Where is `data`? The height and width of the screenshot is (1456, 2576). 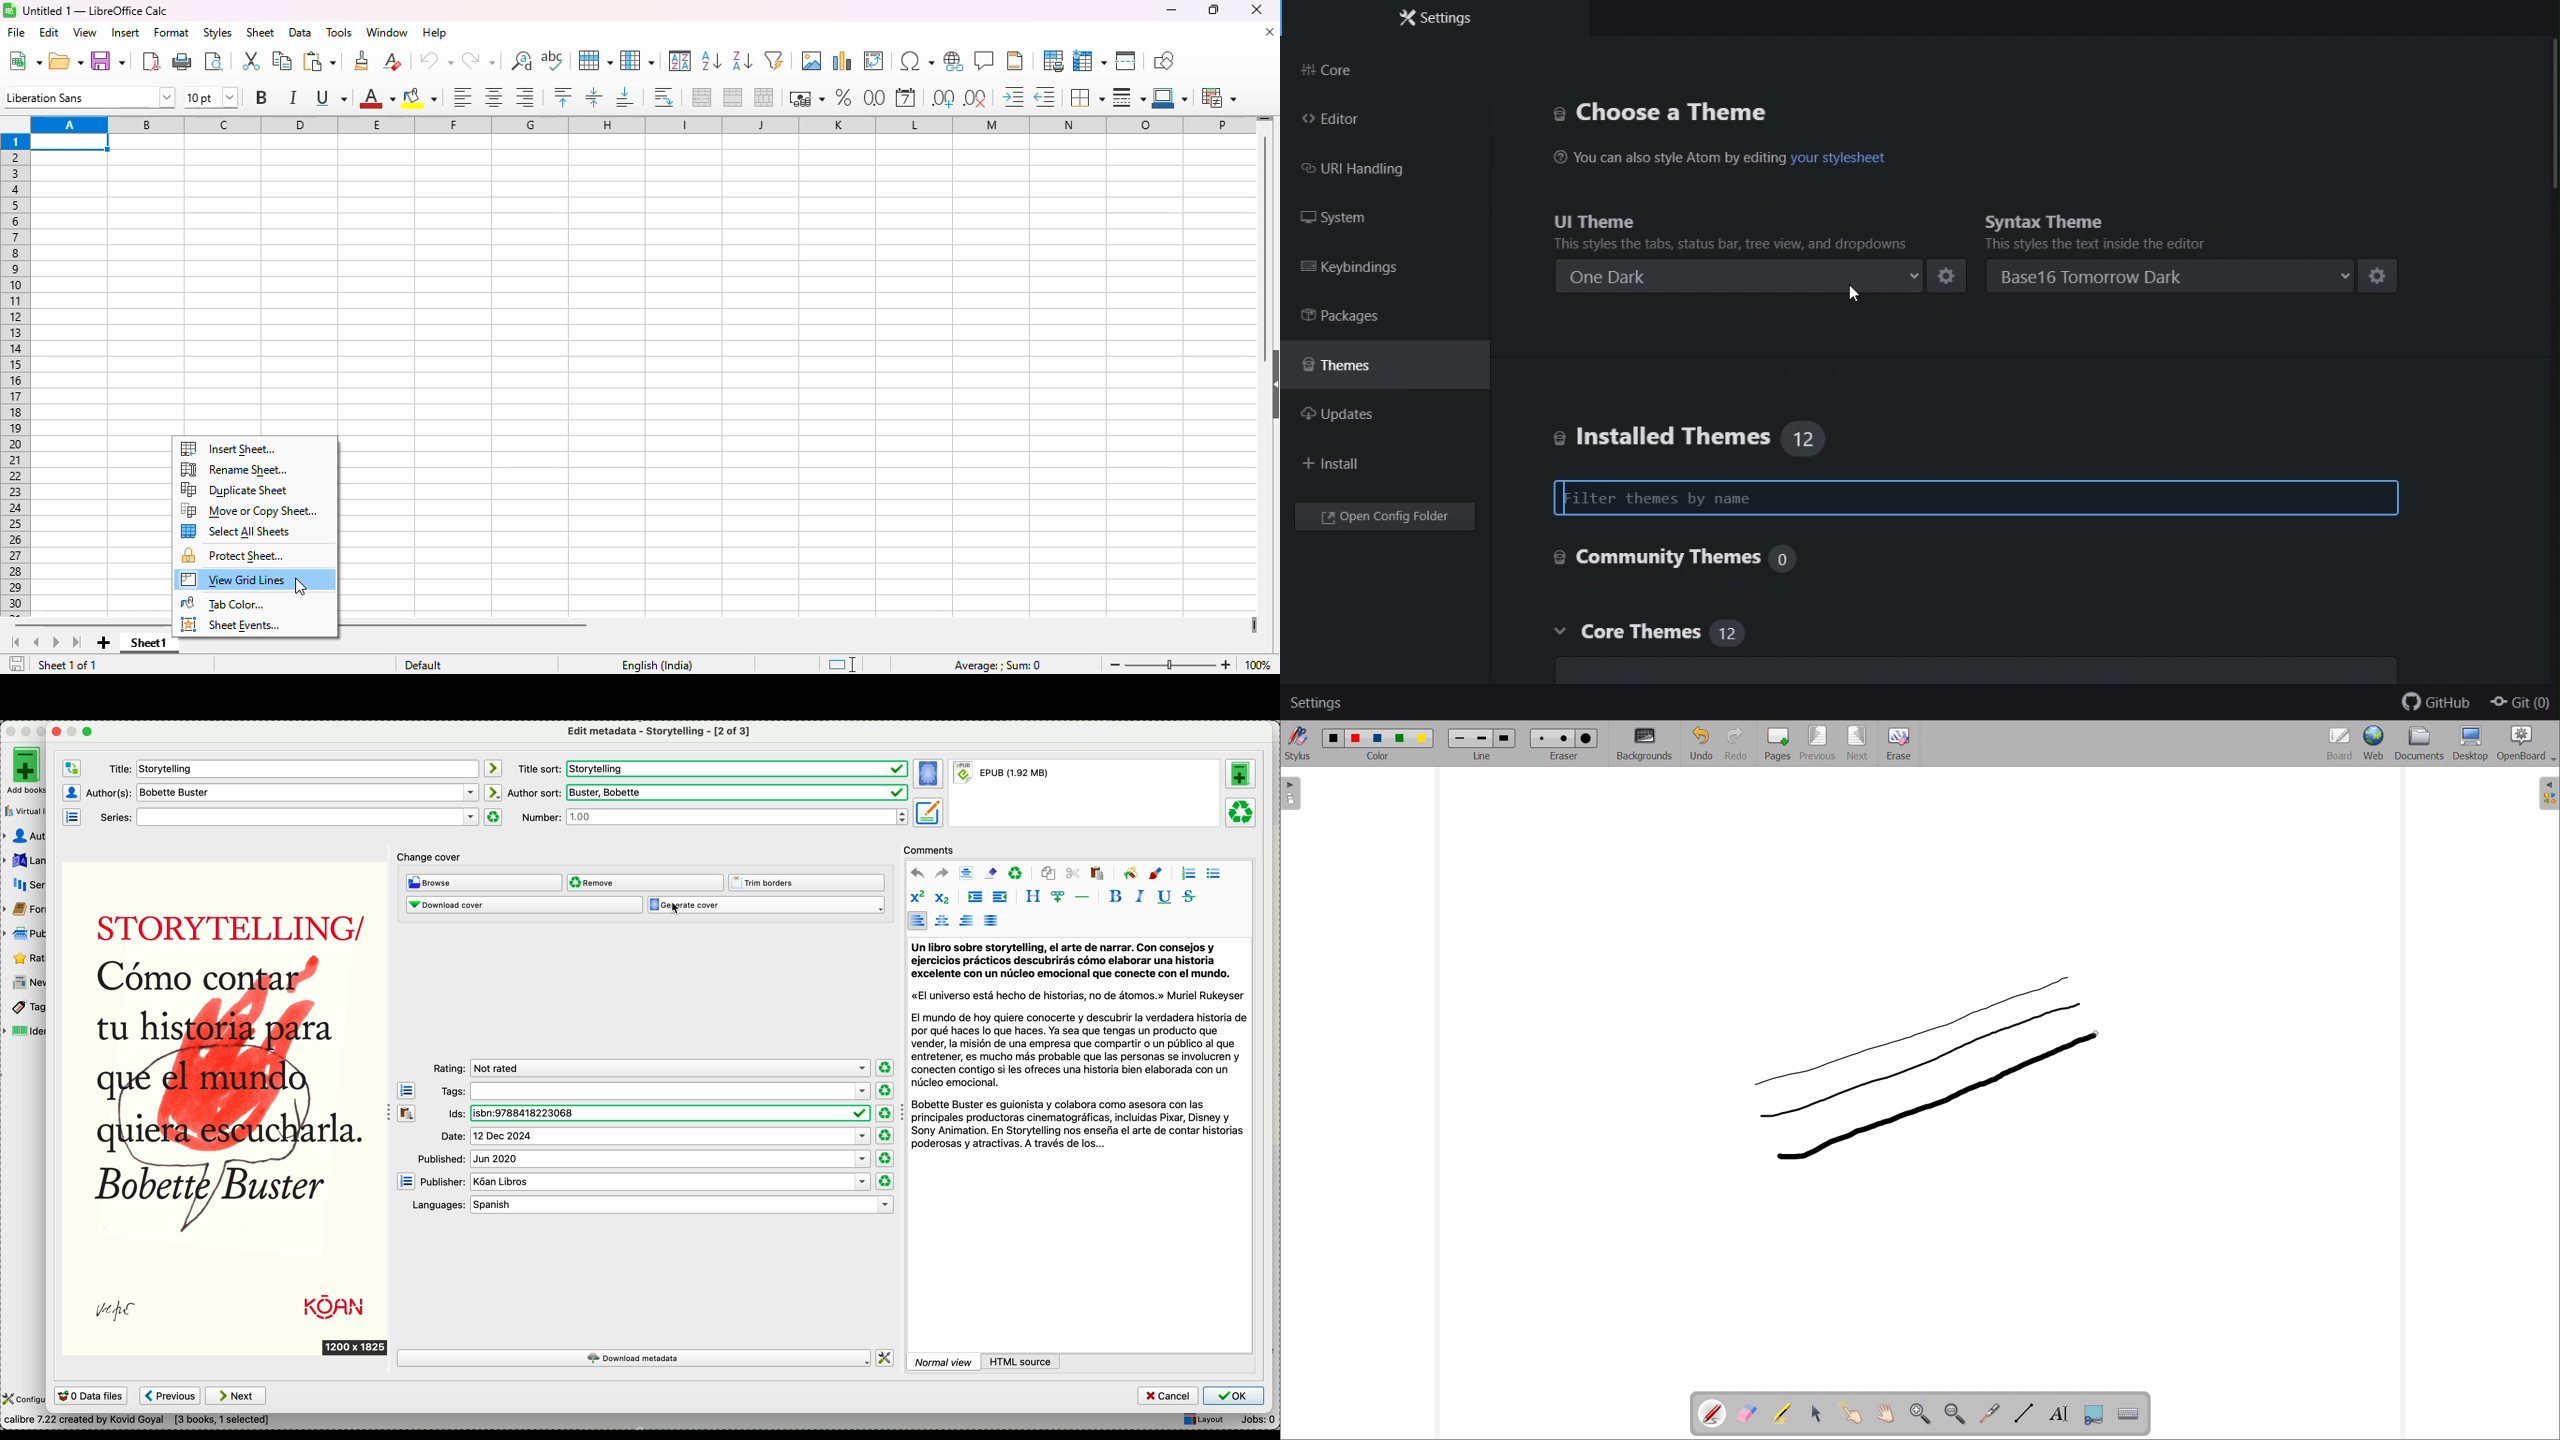 data is located at coordinates (300, 32).